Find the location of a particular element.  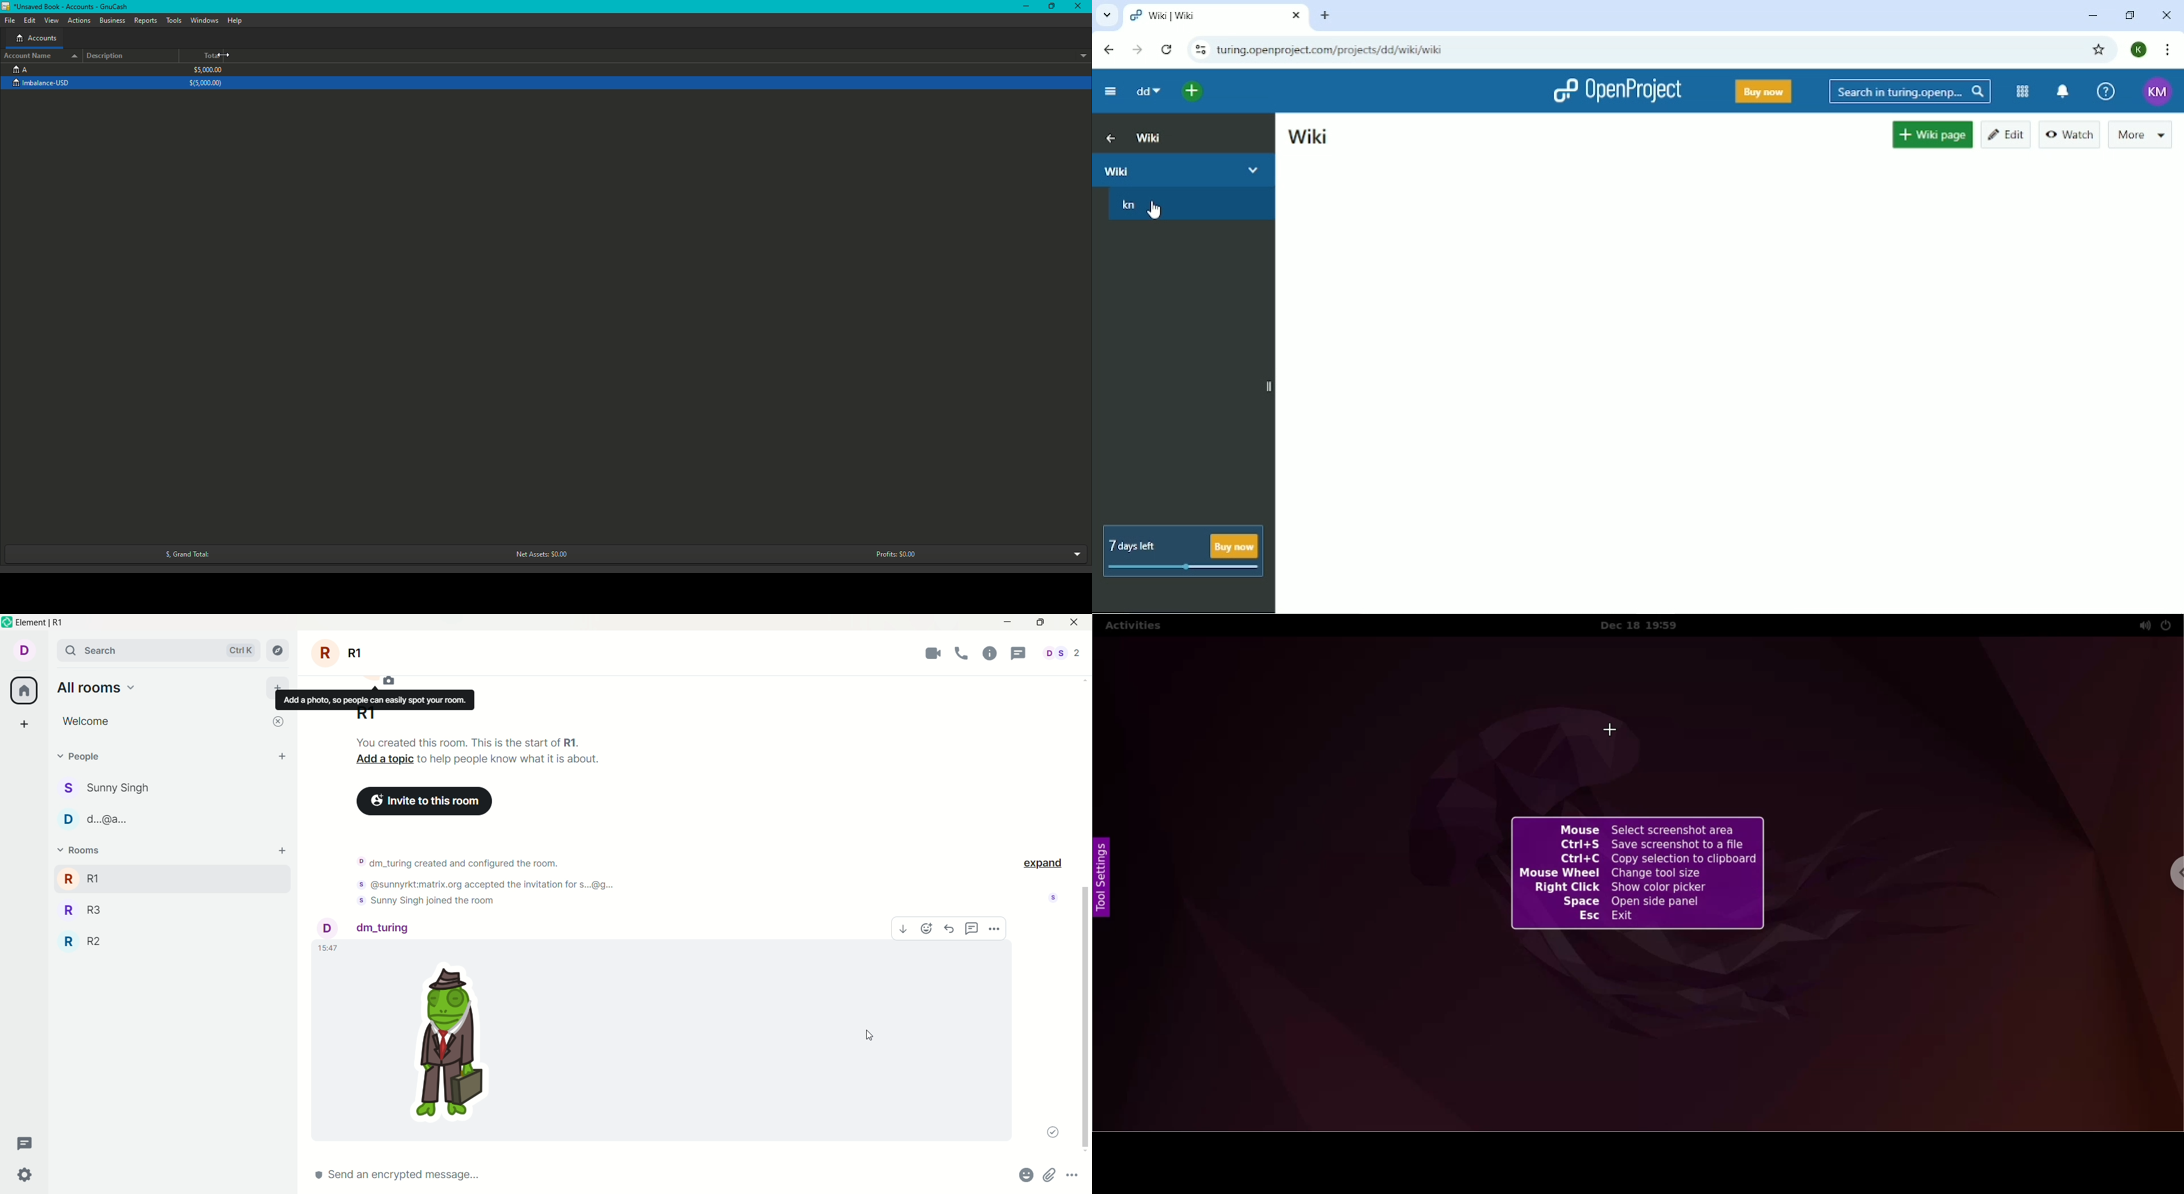

Open quick add menu is located at coordinates (1187, 94).